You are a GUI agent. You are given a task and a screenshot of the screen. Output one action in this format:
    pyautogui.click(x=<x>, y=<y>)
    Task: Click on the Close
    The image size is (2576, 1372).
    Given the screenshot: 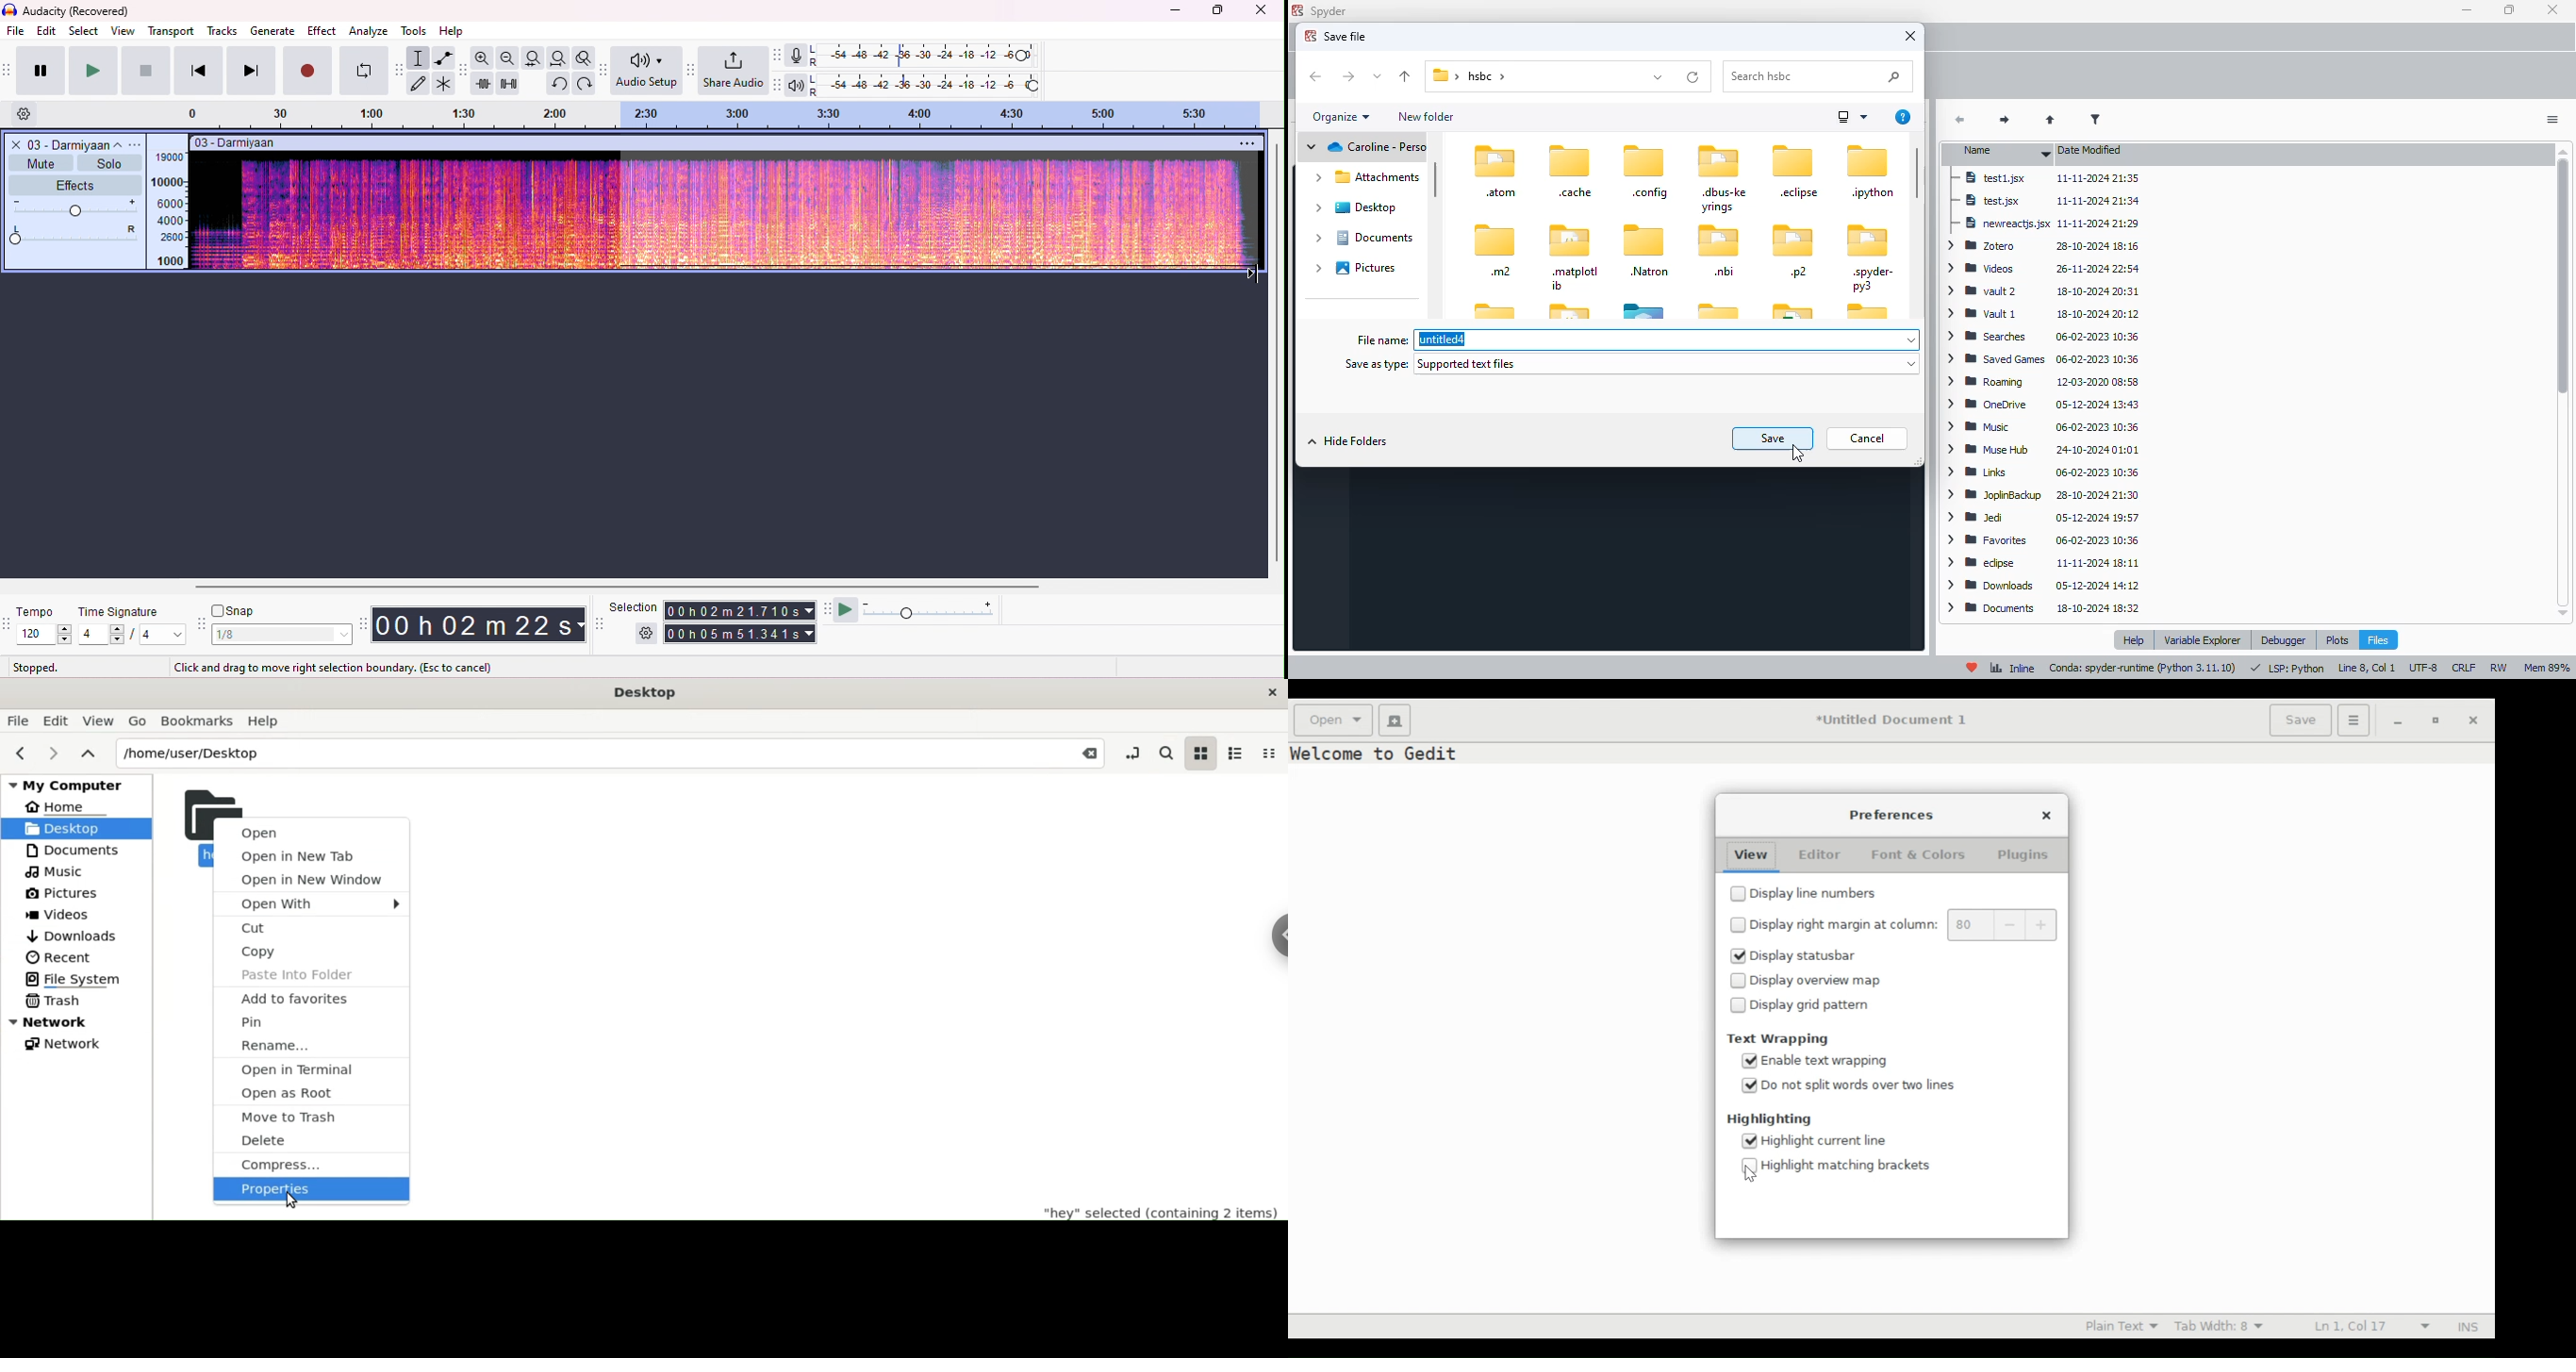 What is the action you would take?
    pyautogui.click(x=2474, y=720)
    